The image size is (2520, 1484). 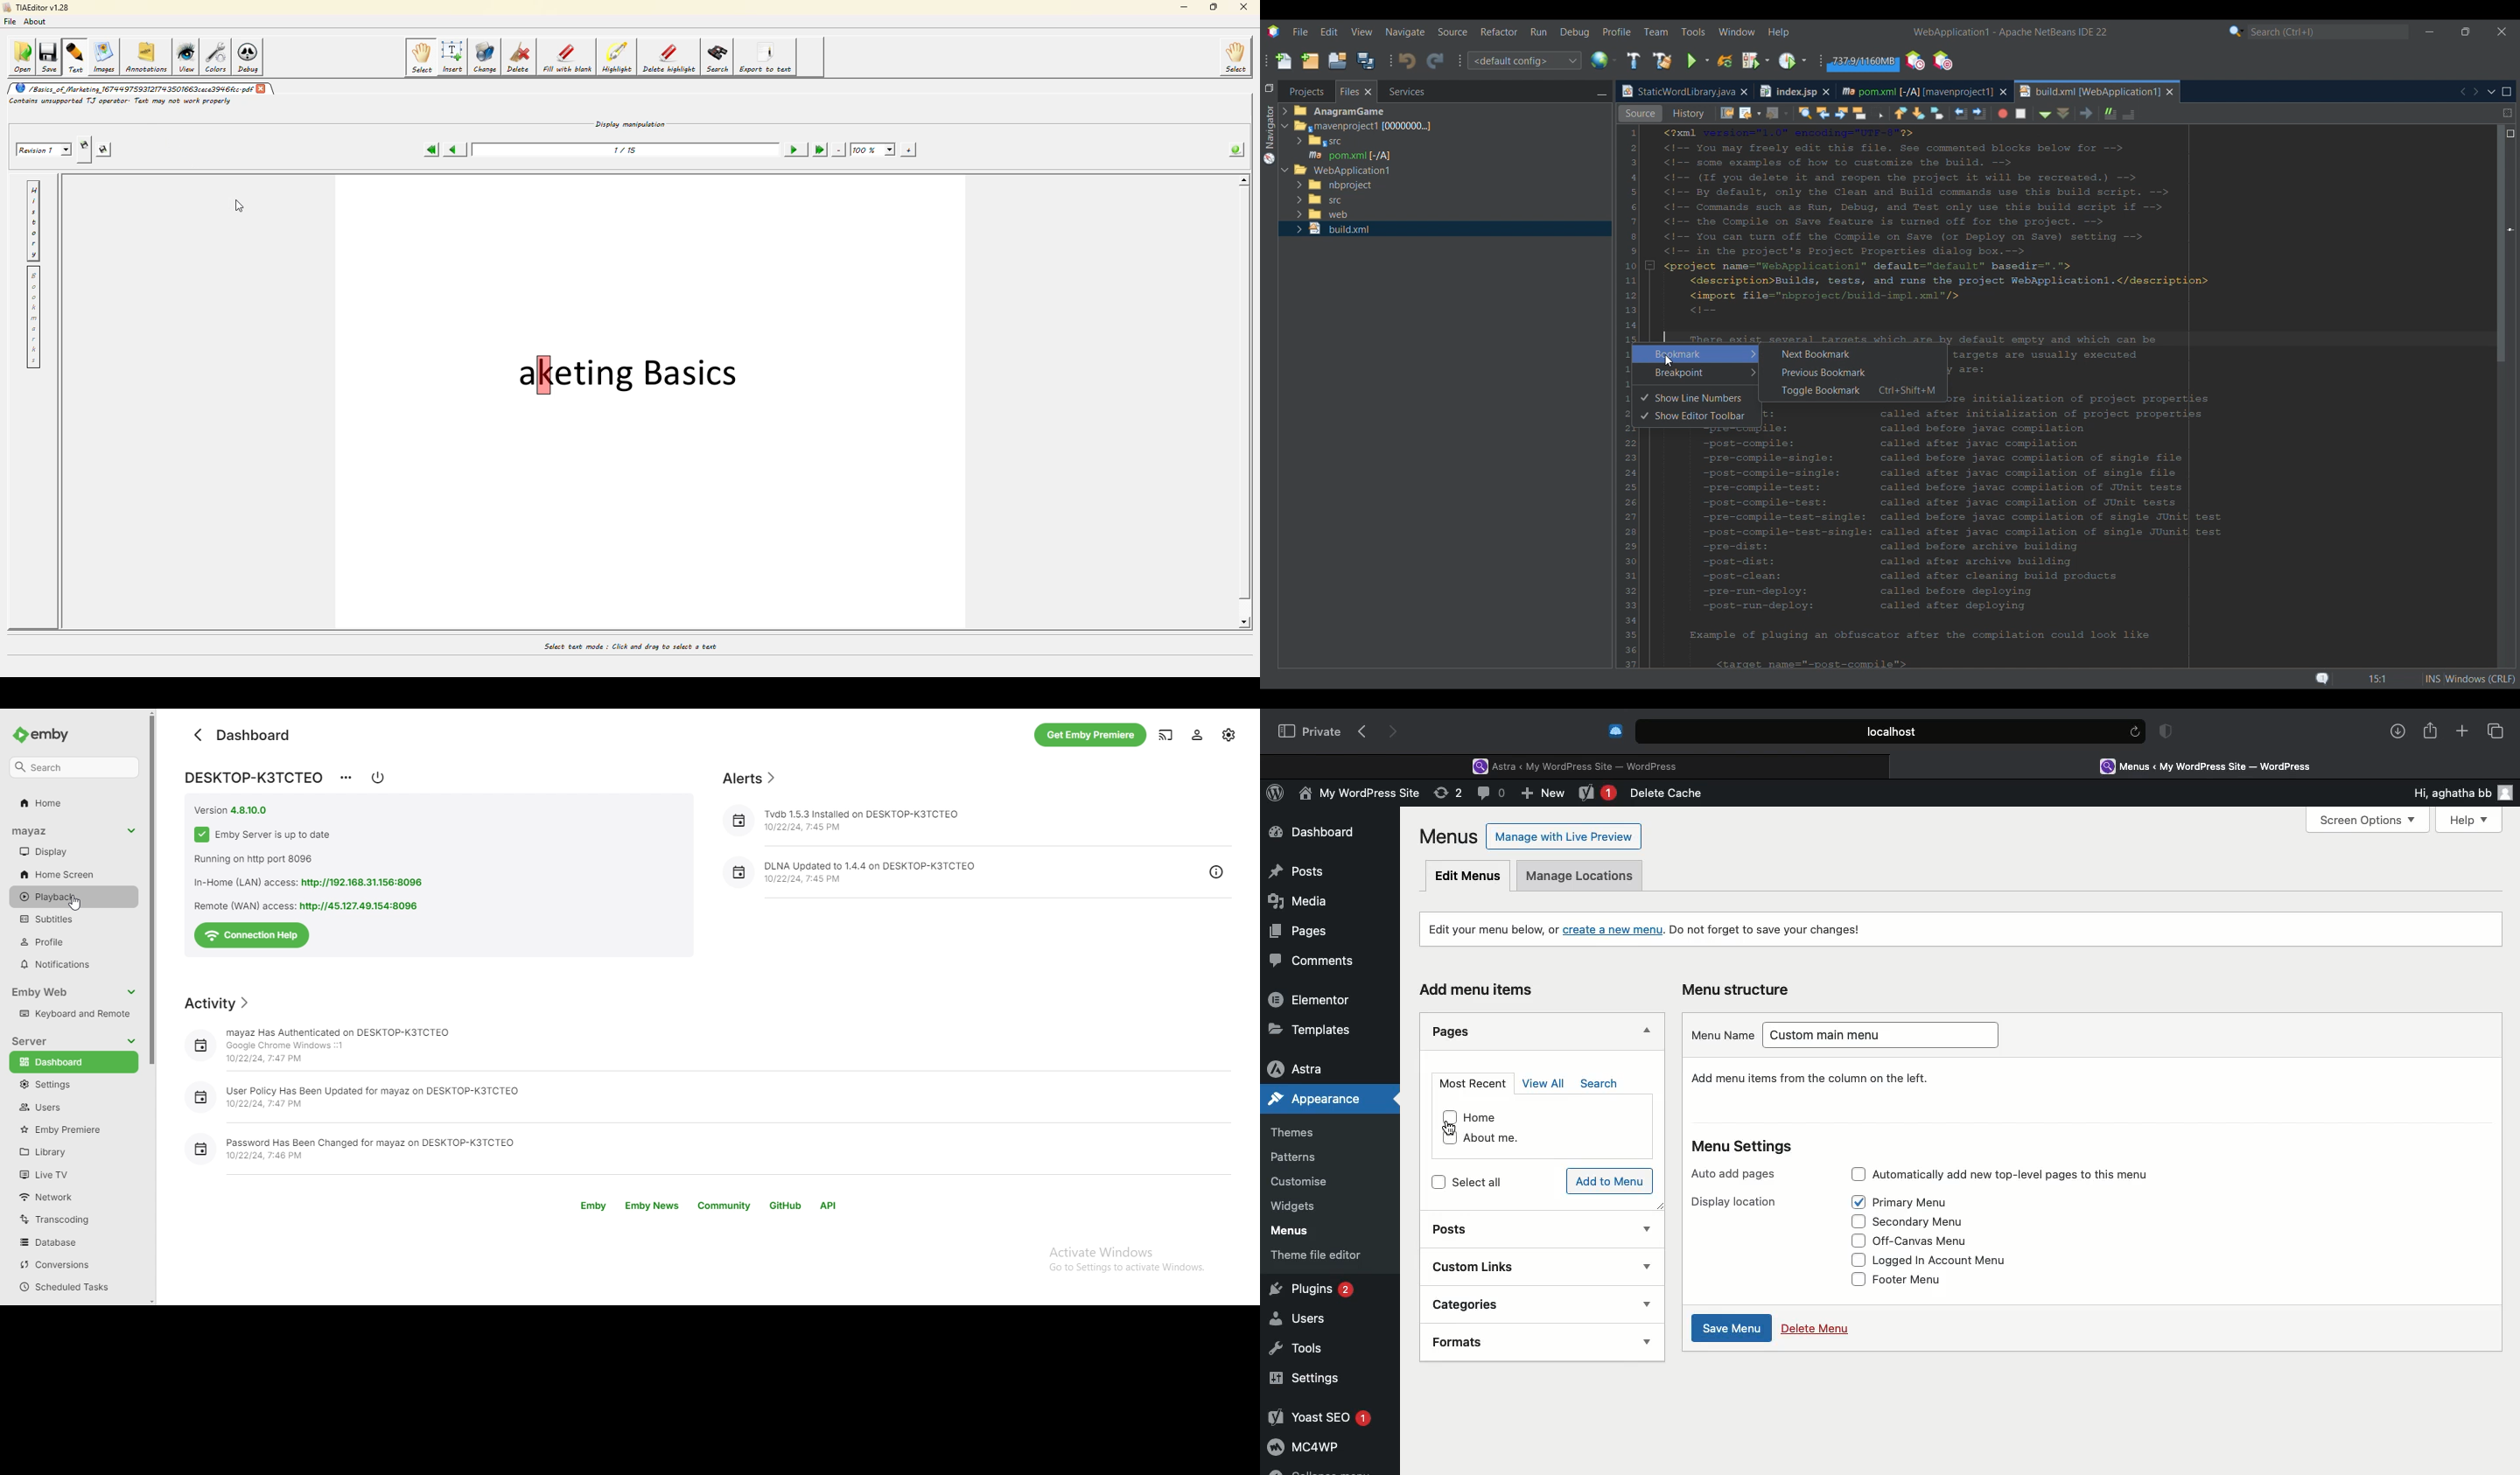 What do you see at coordinates (1302, 1185) in the screenshot?
I see `Customize` at bounding box center [1302, 1185].